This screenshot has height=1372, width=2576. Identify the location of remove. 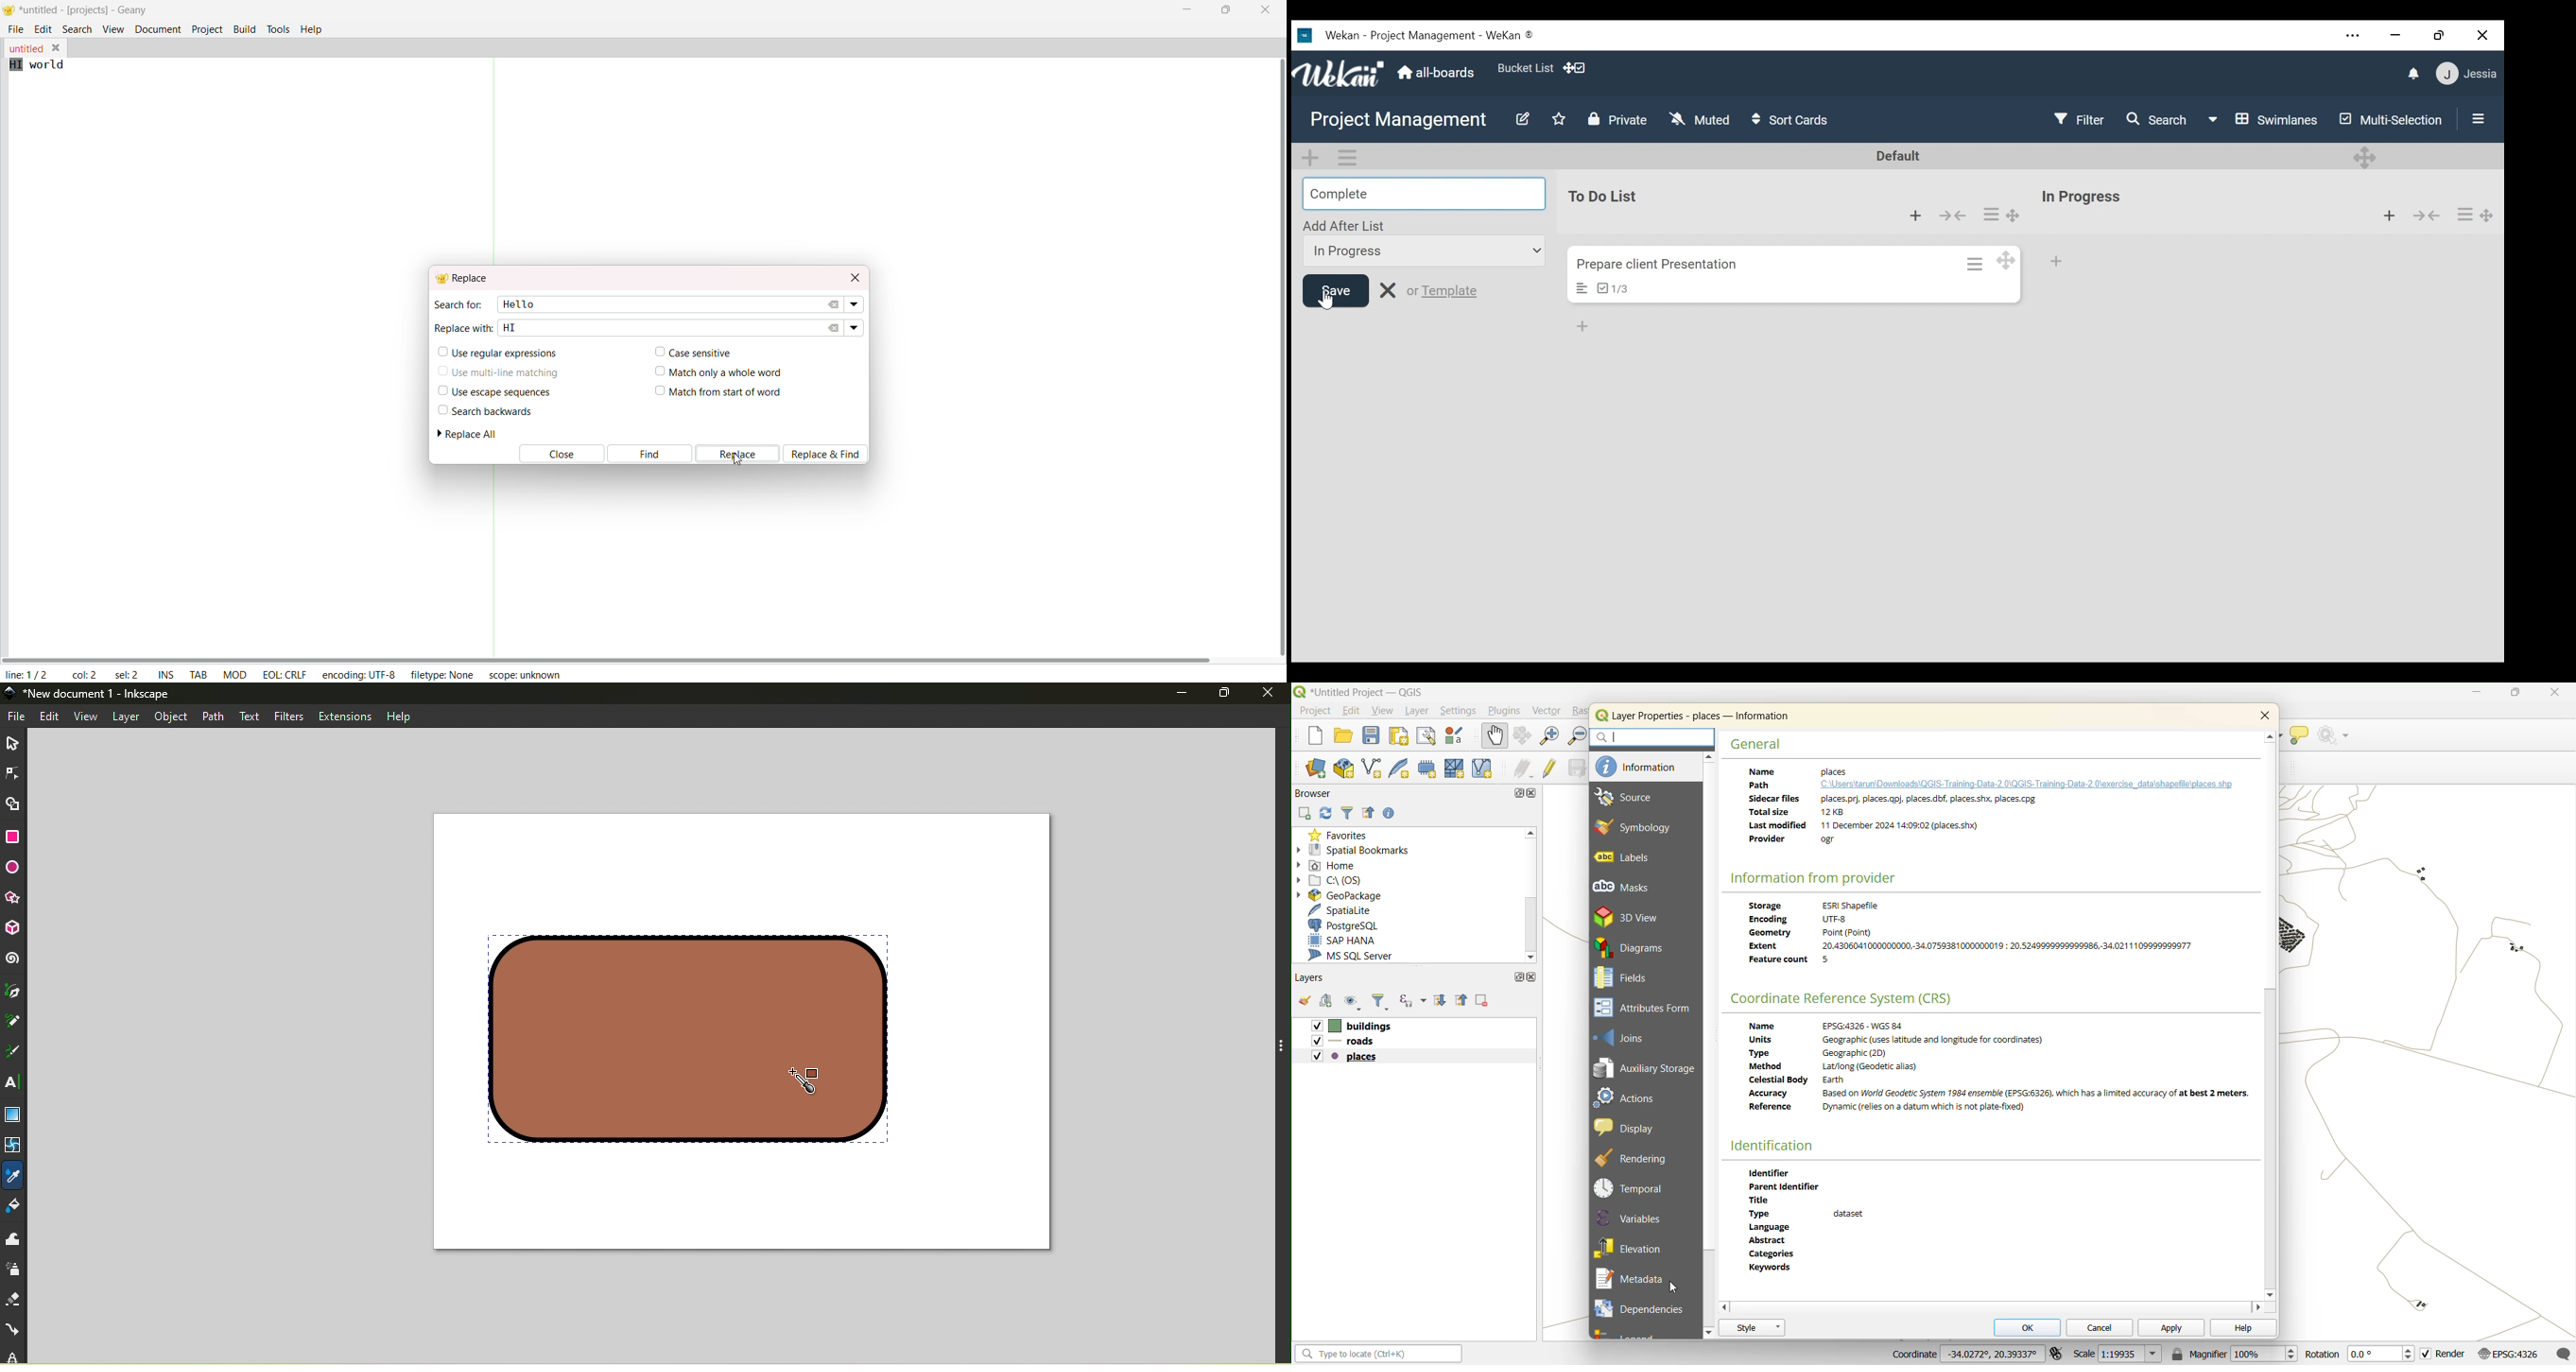
(1480, 999).